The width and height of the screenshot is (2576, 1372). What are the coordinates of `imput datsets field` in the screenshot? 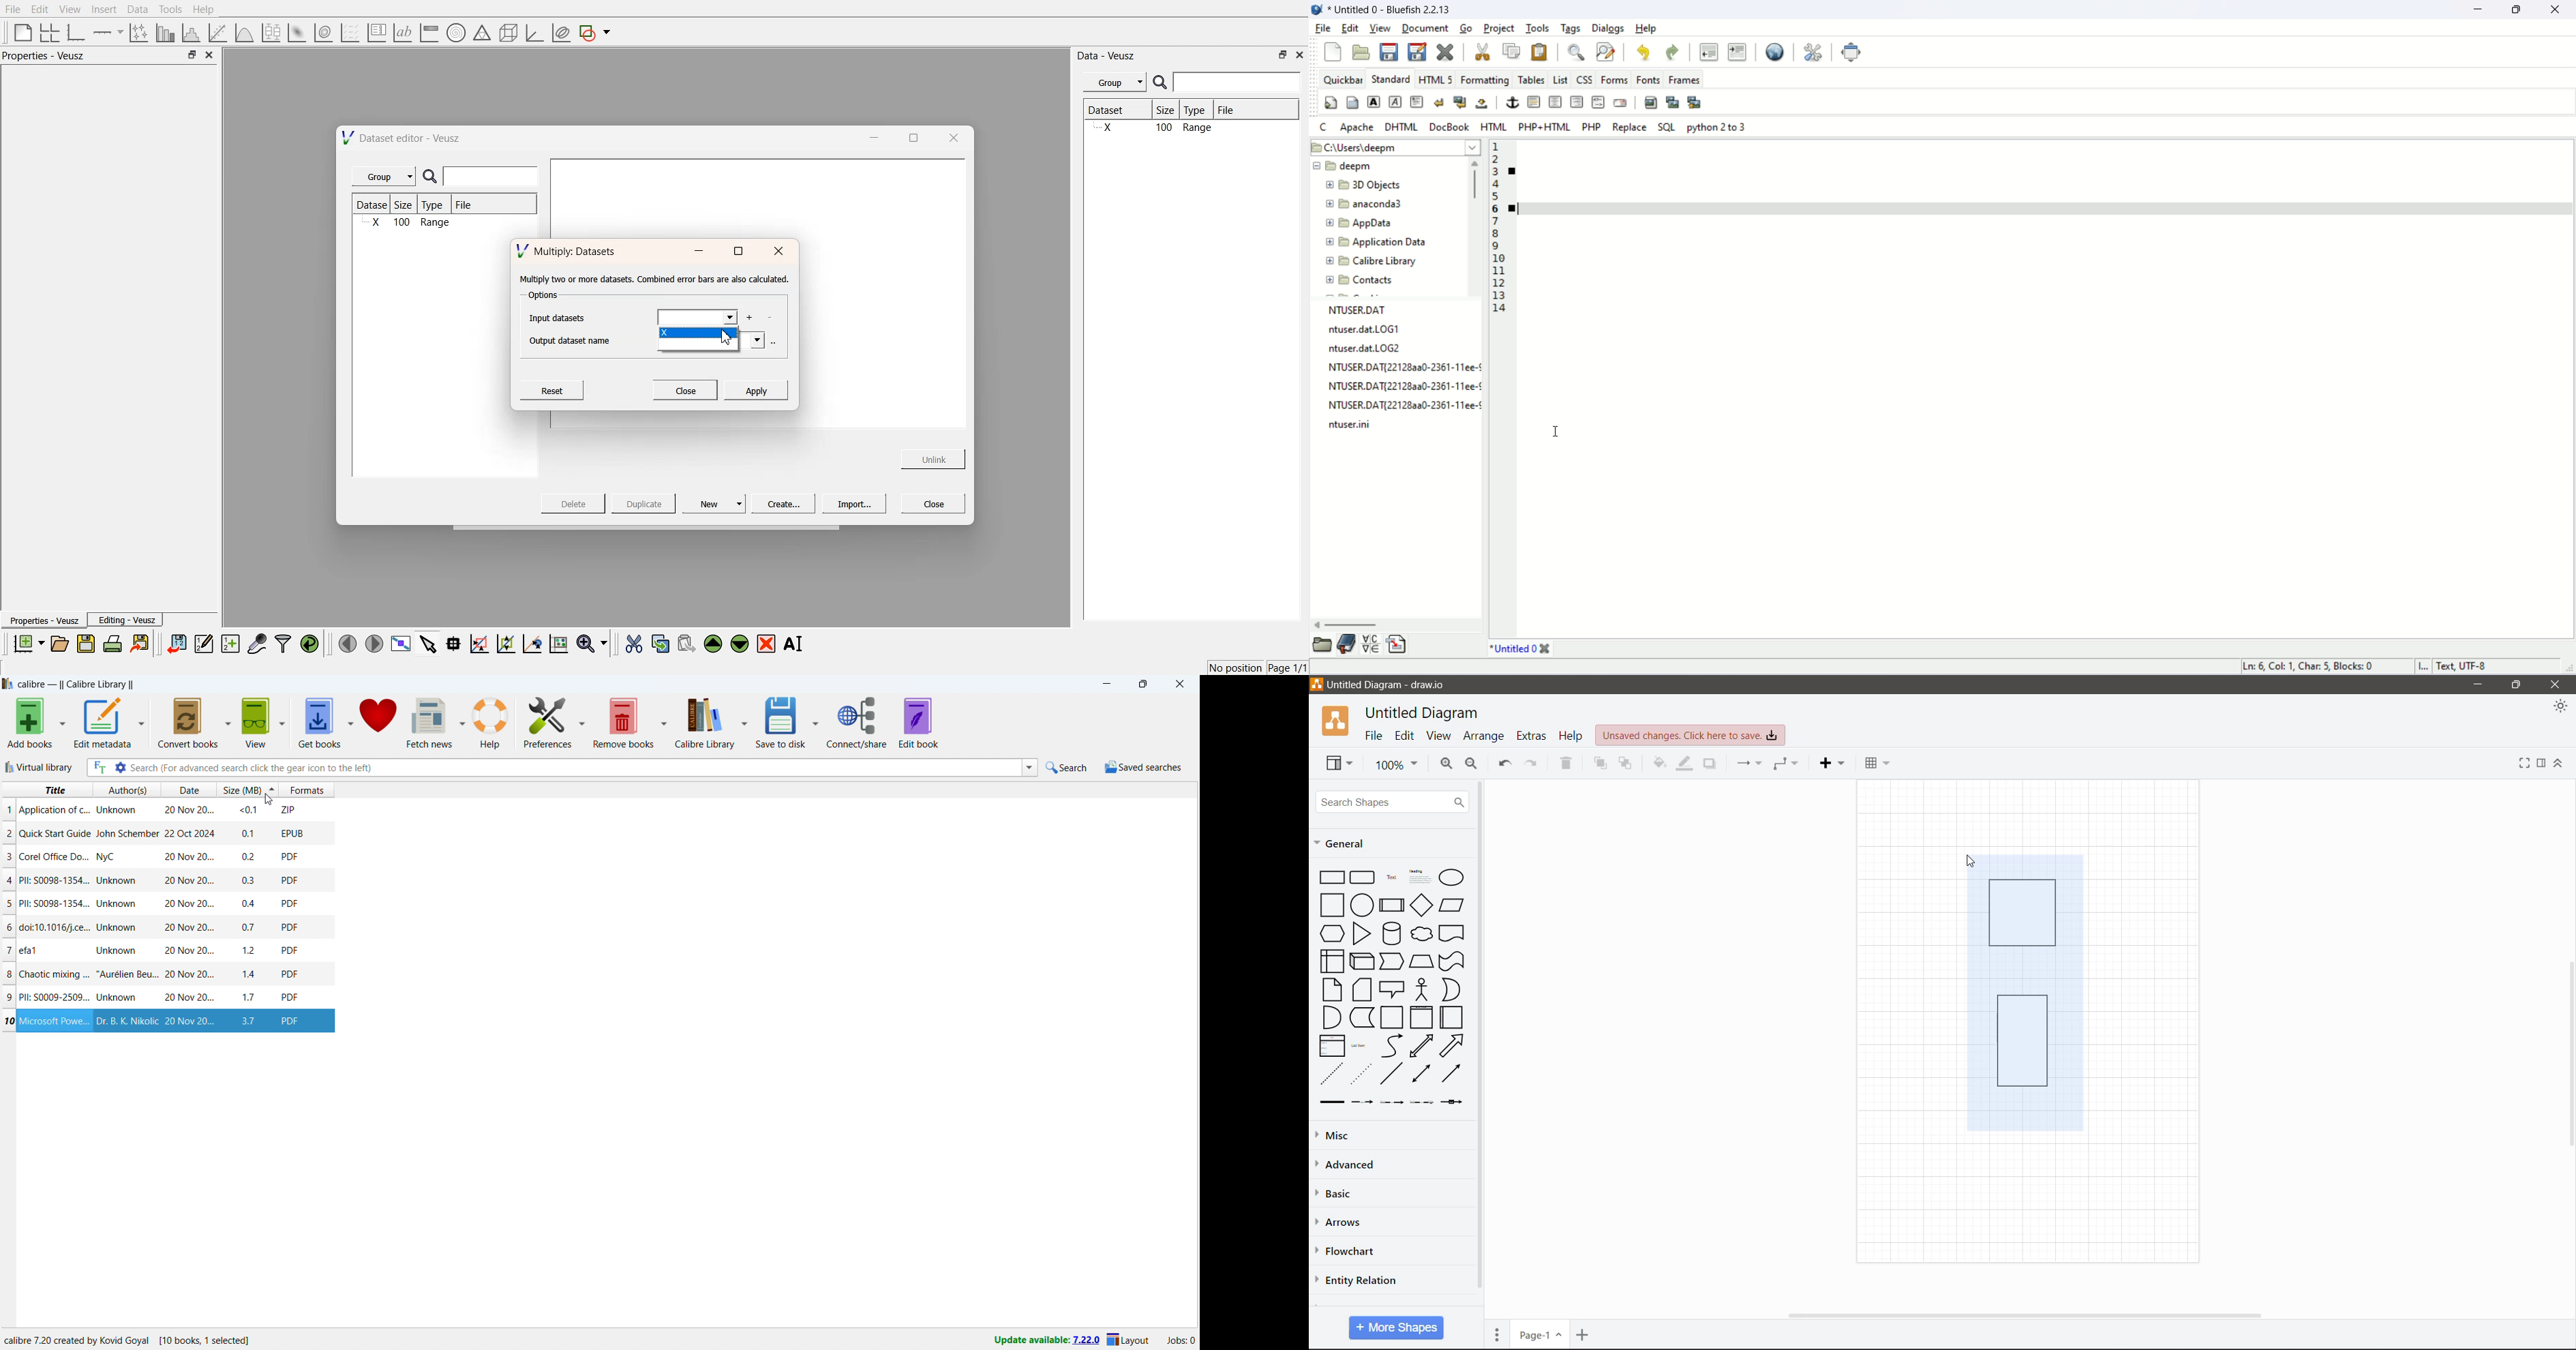 It's located at (697, 317).